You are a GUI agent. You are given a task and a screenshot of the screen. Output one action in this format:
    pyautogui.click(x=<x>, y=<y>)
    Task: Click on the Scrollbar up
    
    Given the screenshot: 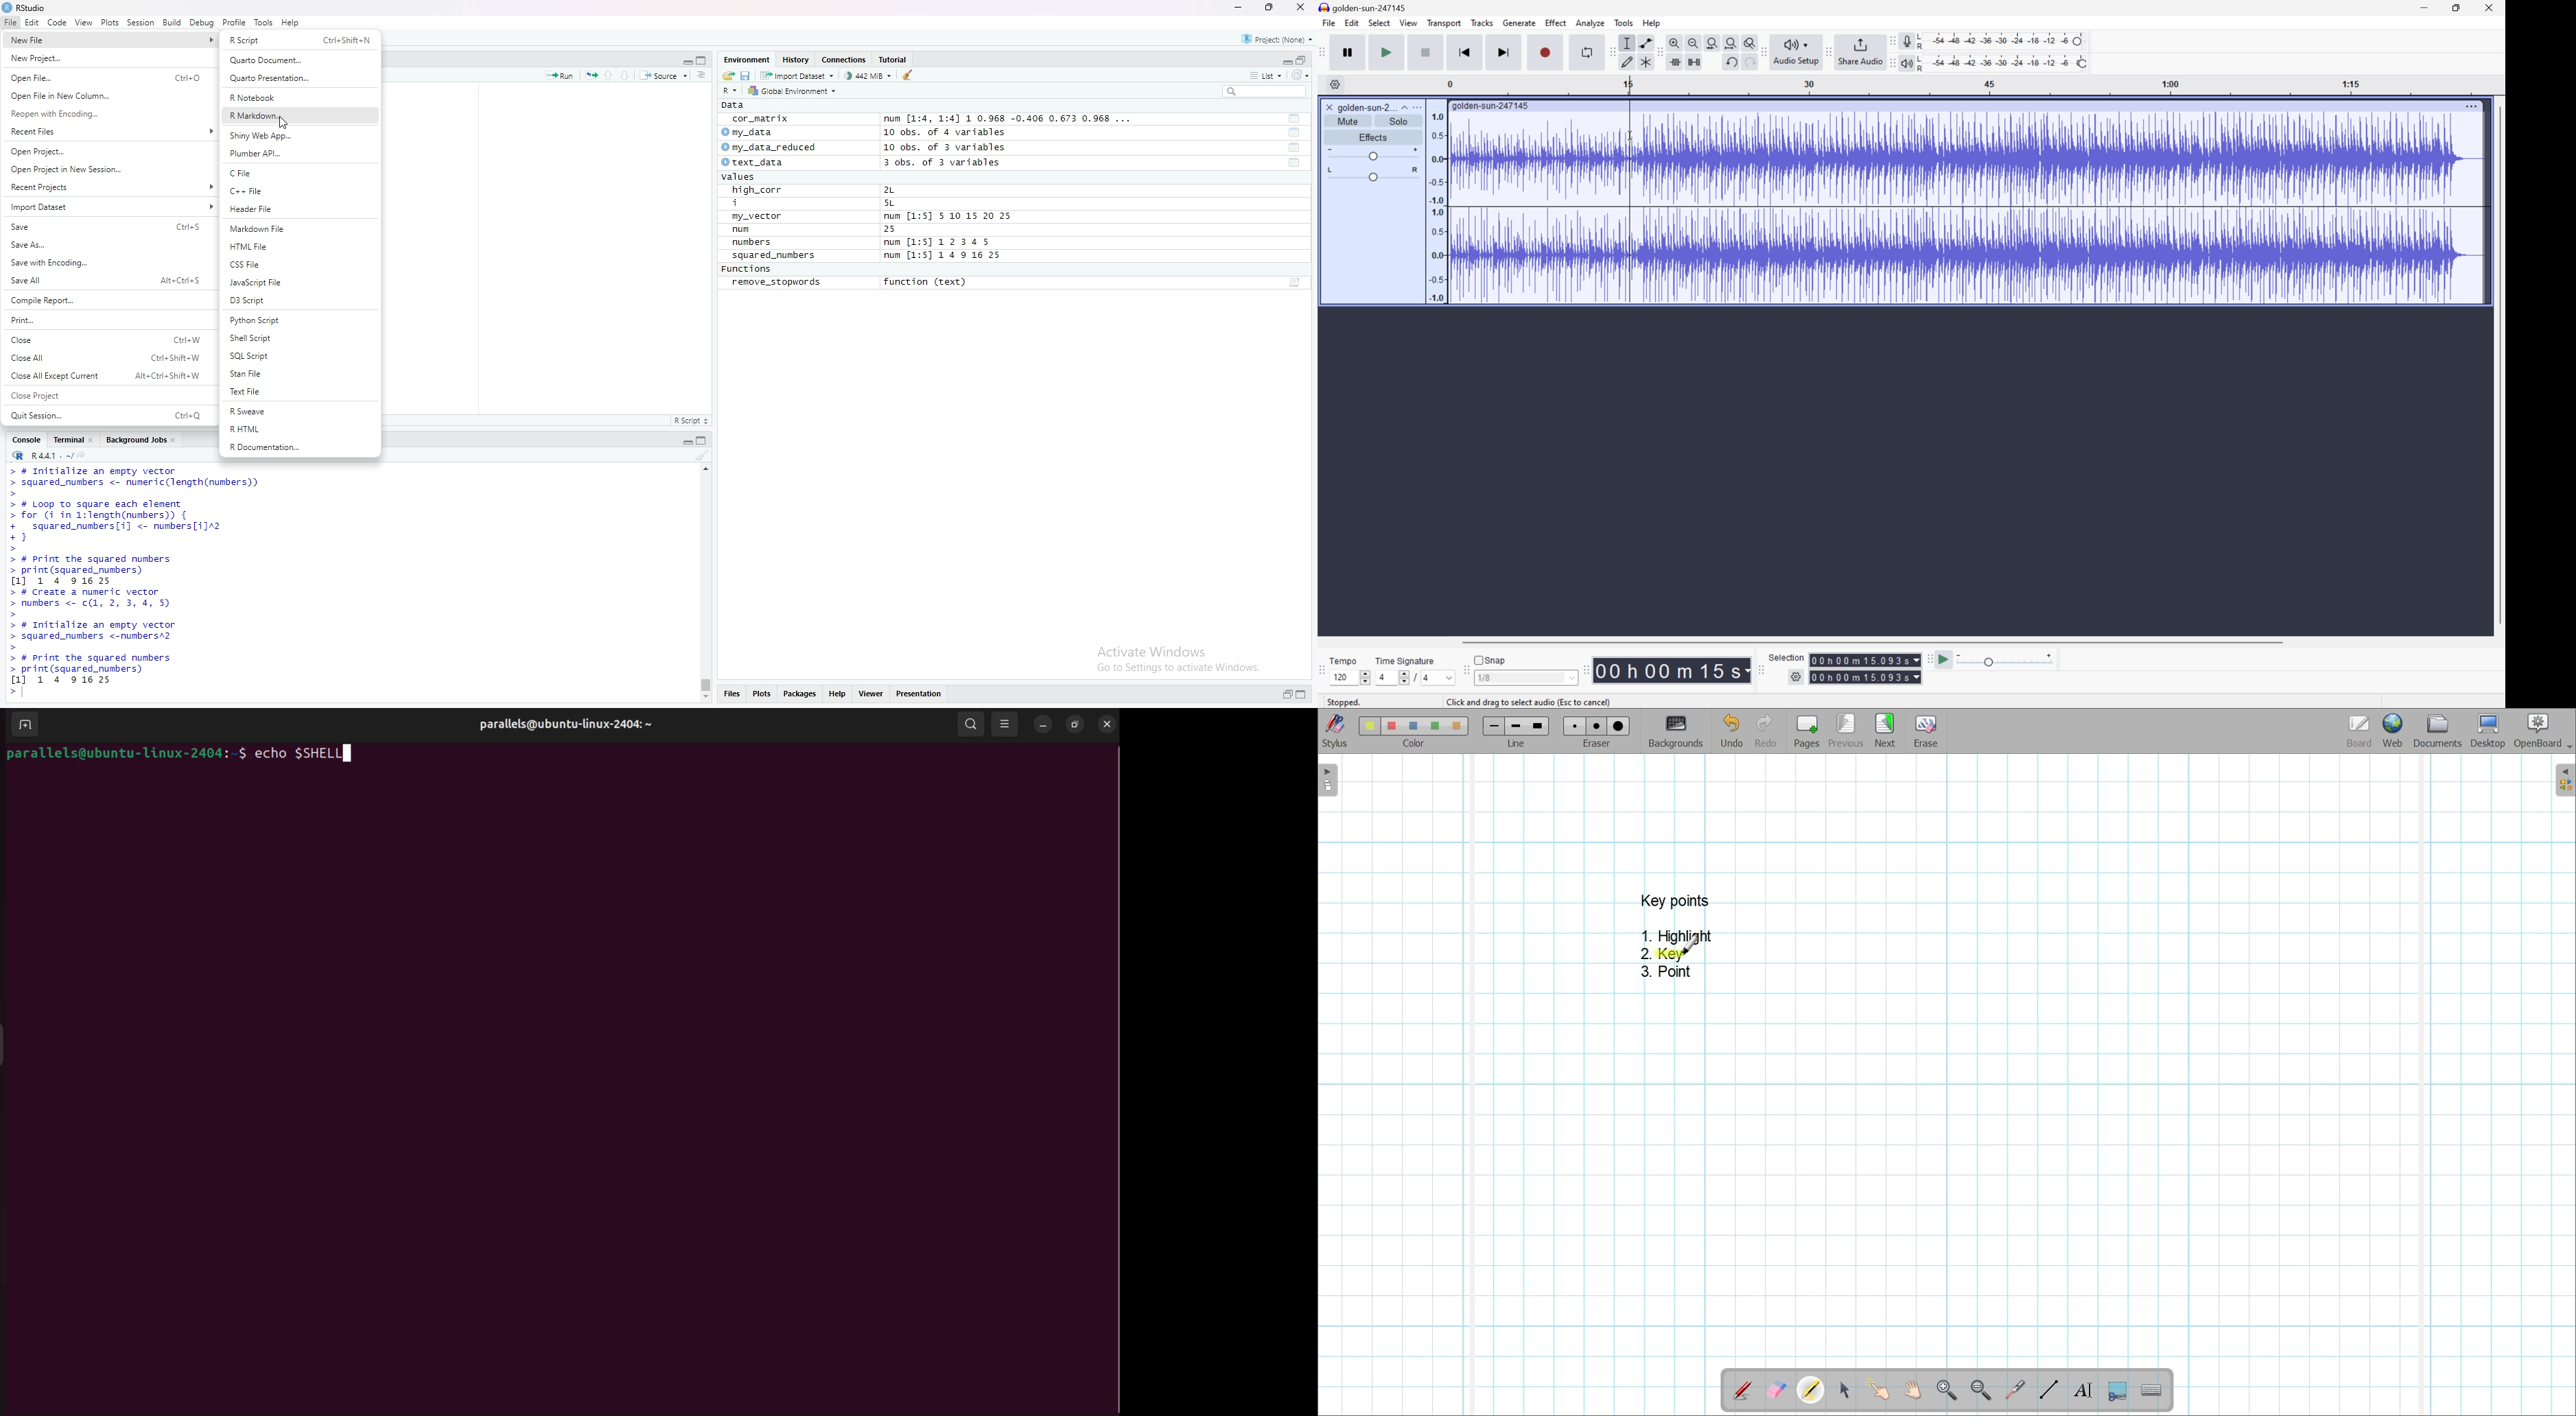 What is the action you would take?
    pyautogui.click(x=704, y=469)
    